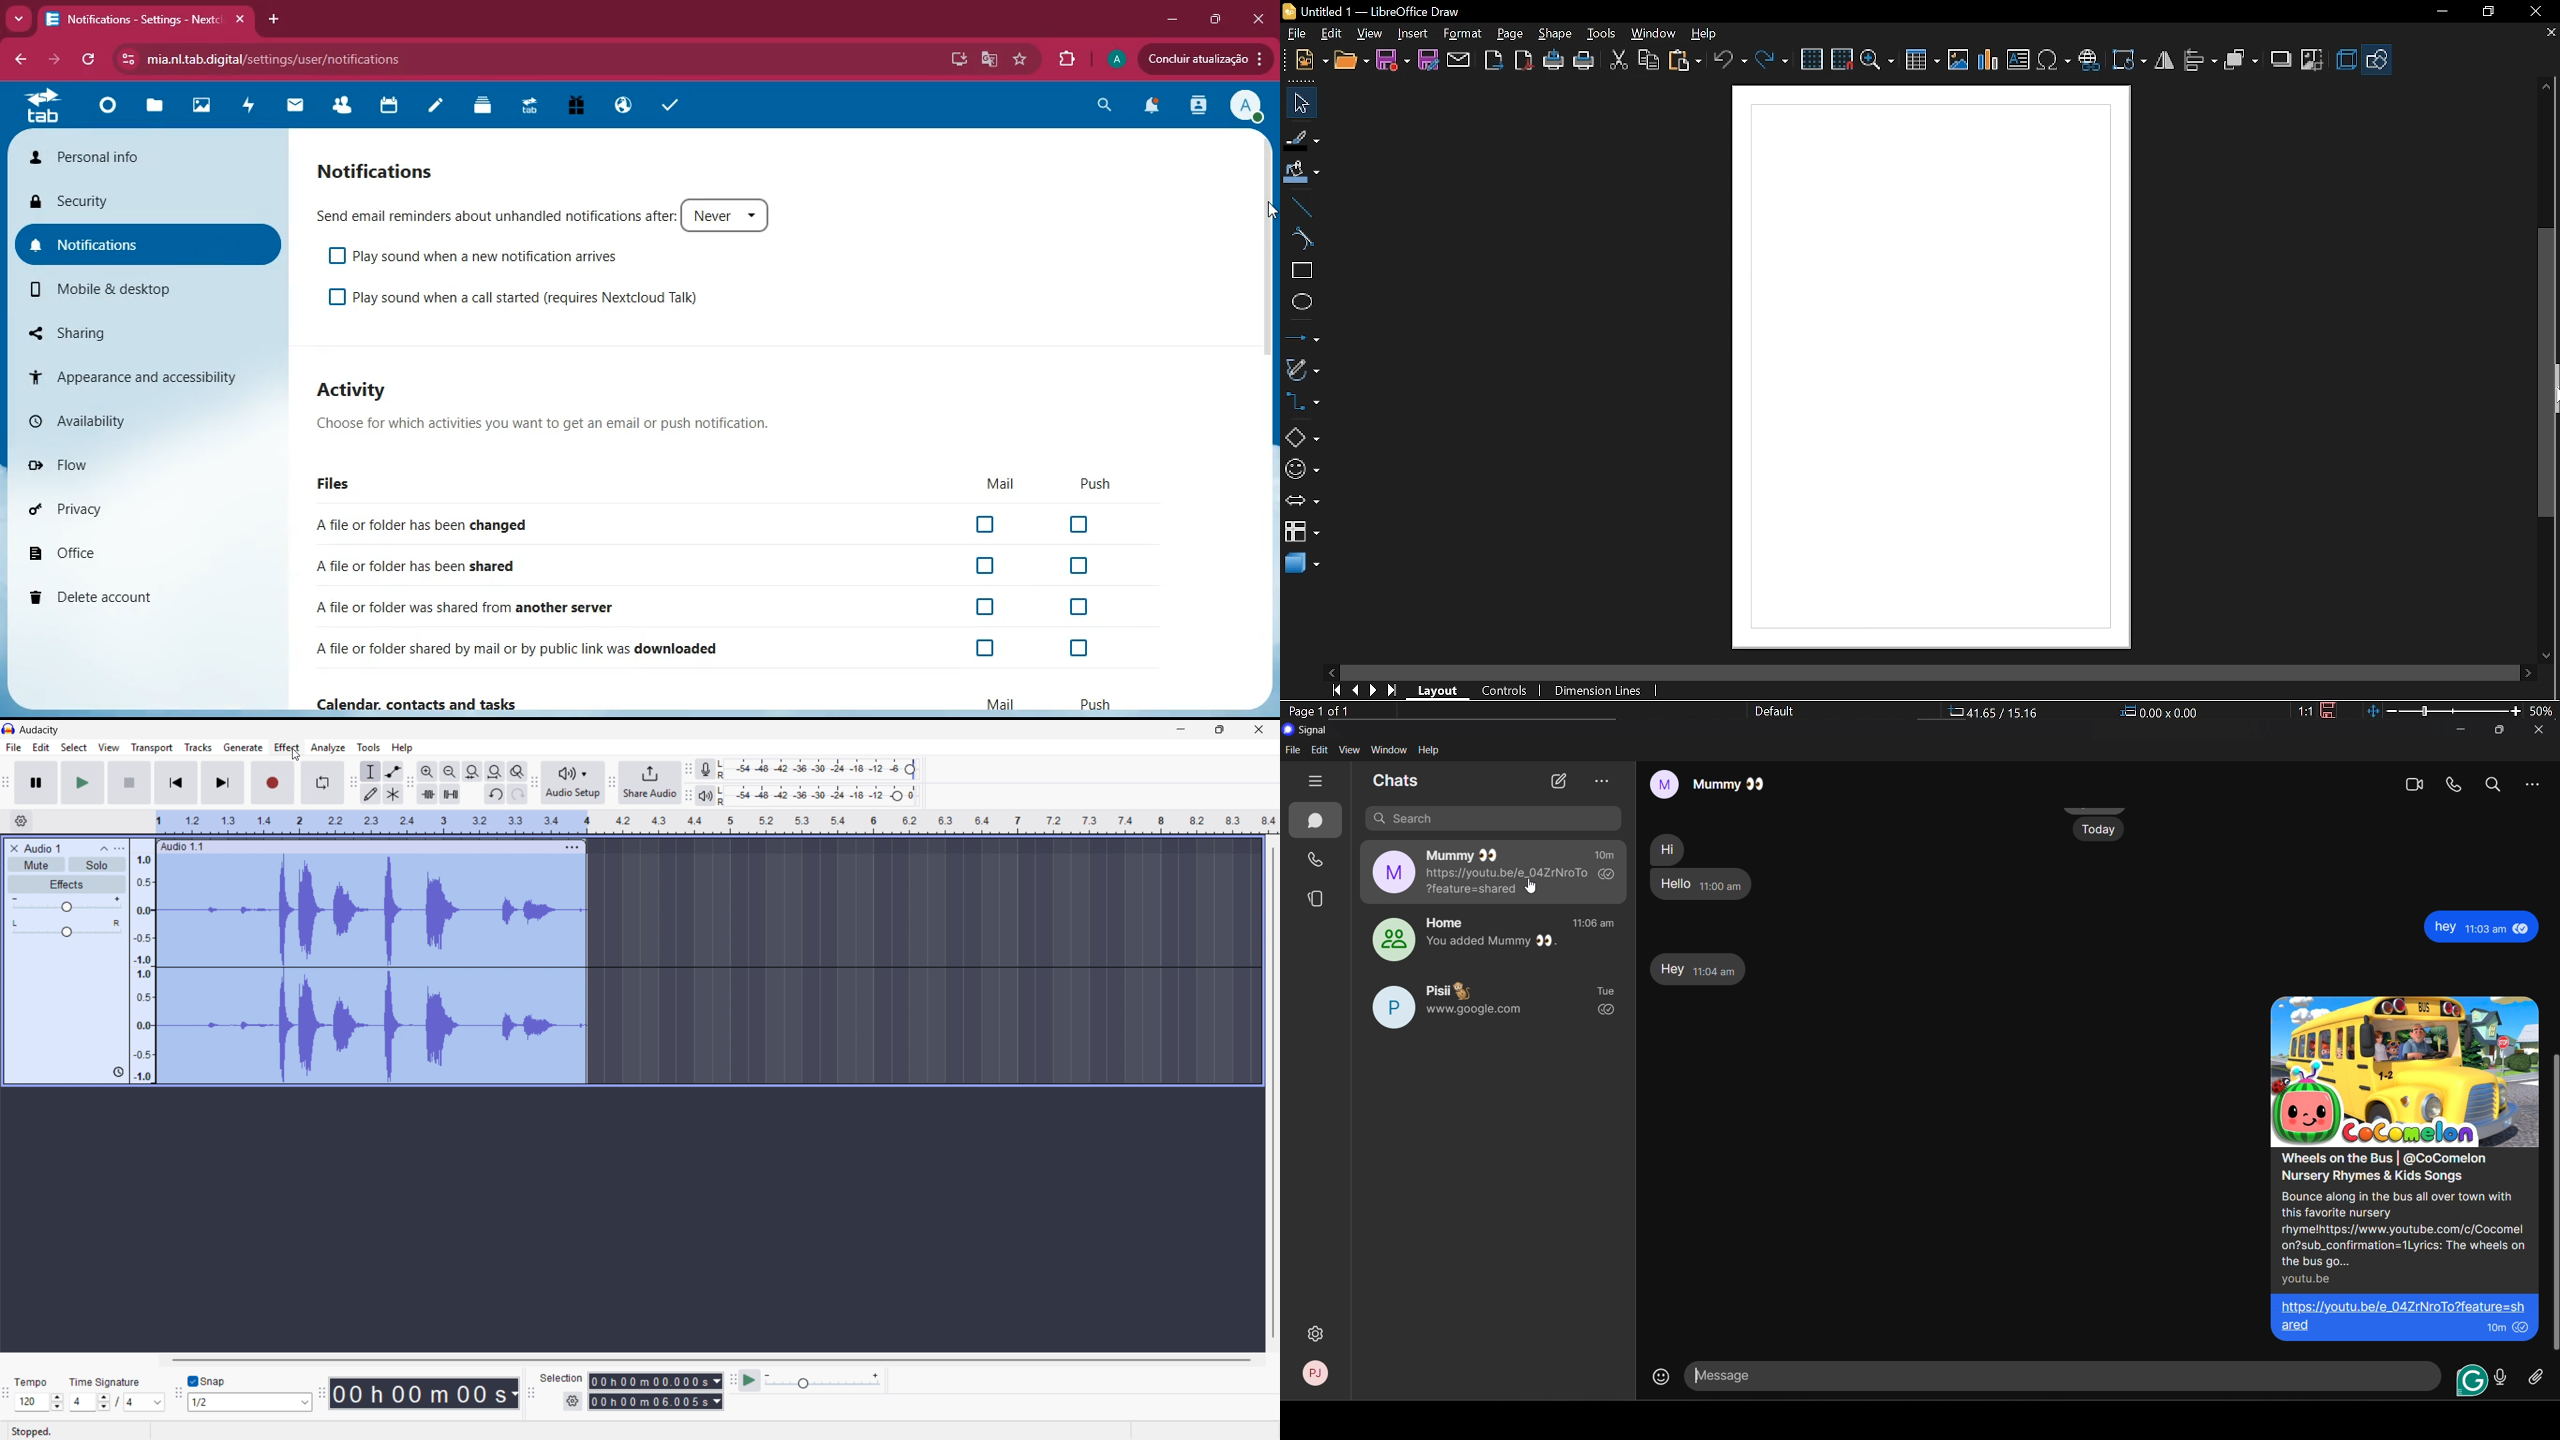  What do you see at coordinates (717, 822) in the screenshot?
I see `Timeline` at bounding box center [717, 822].